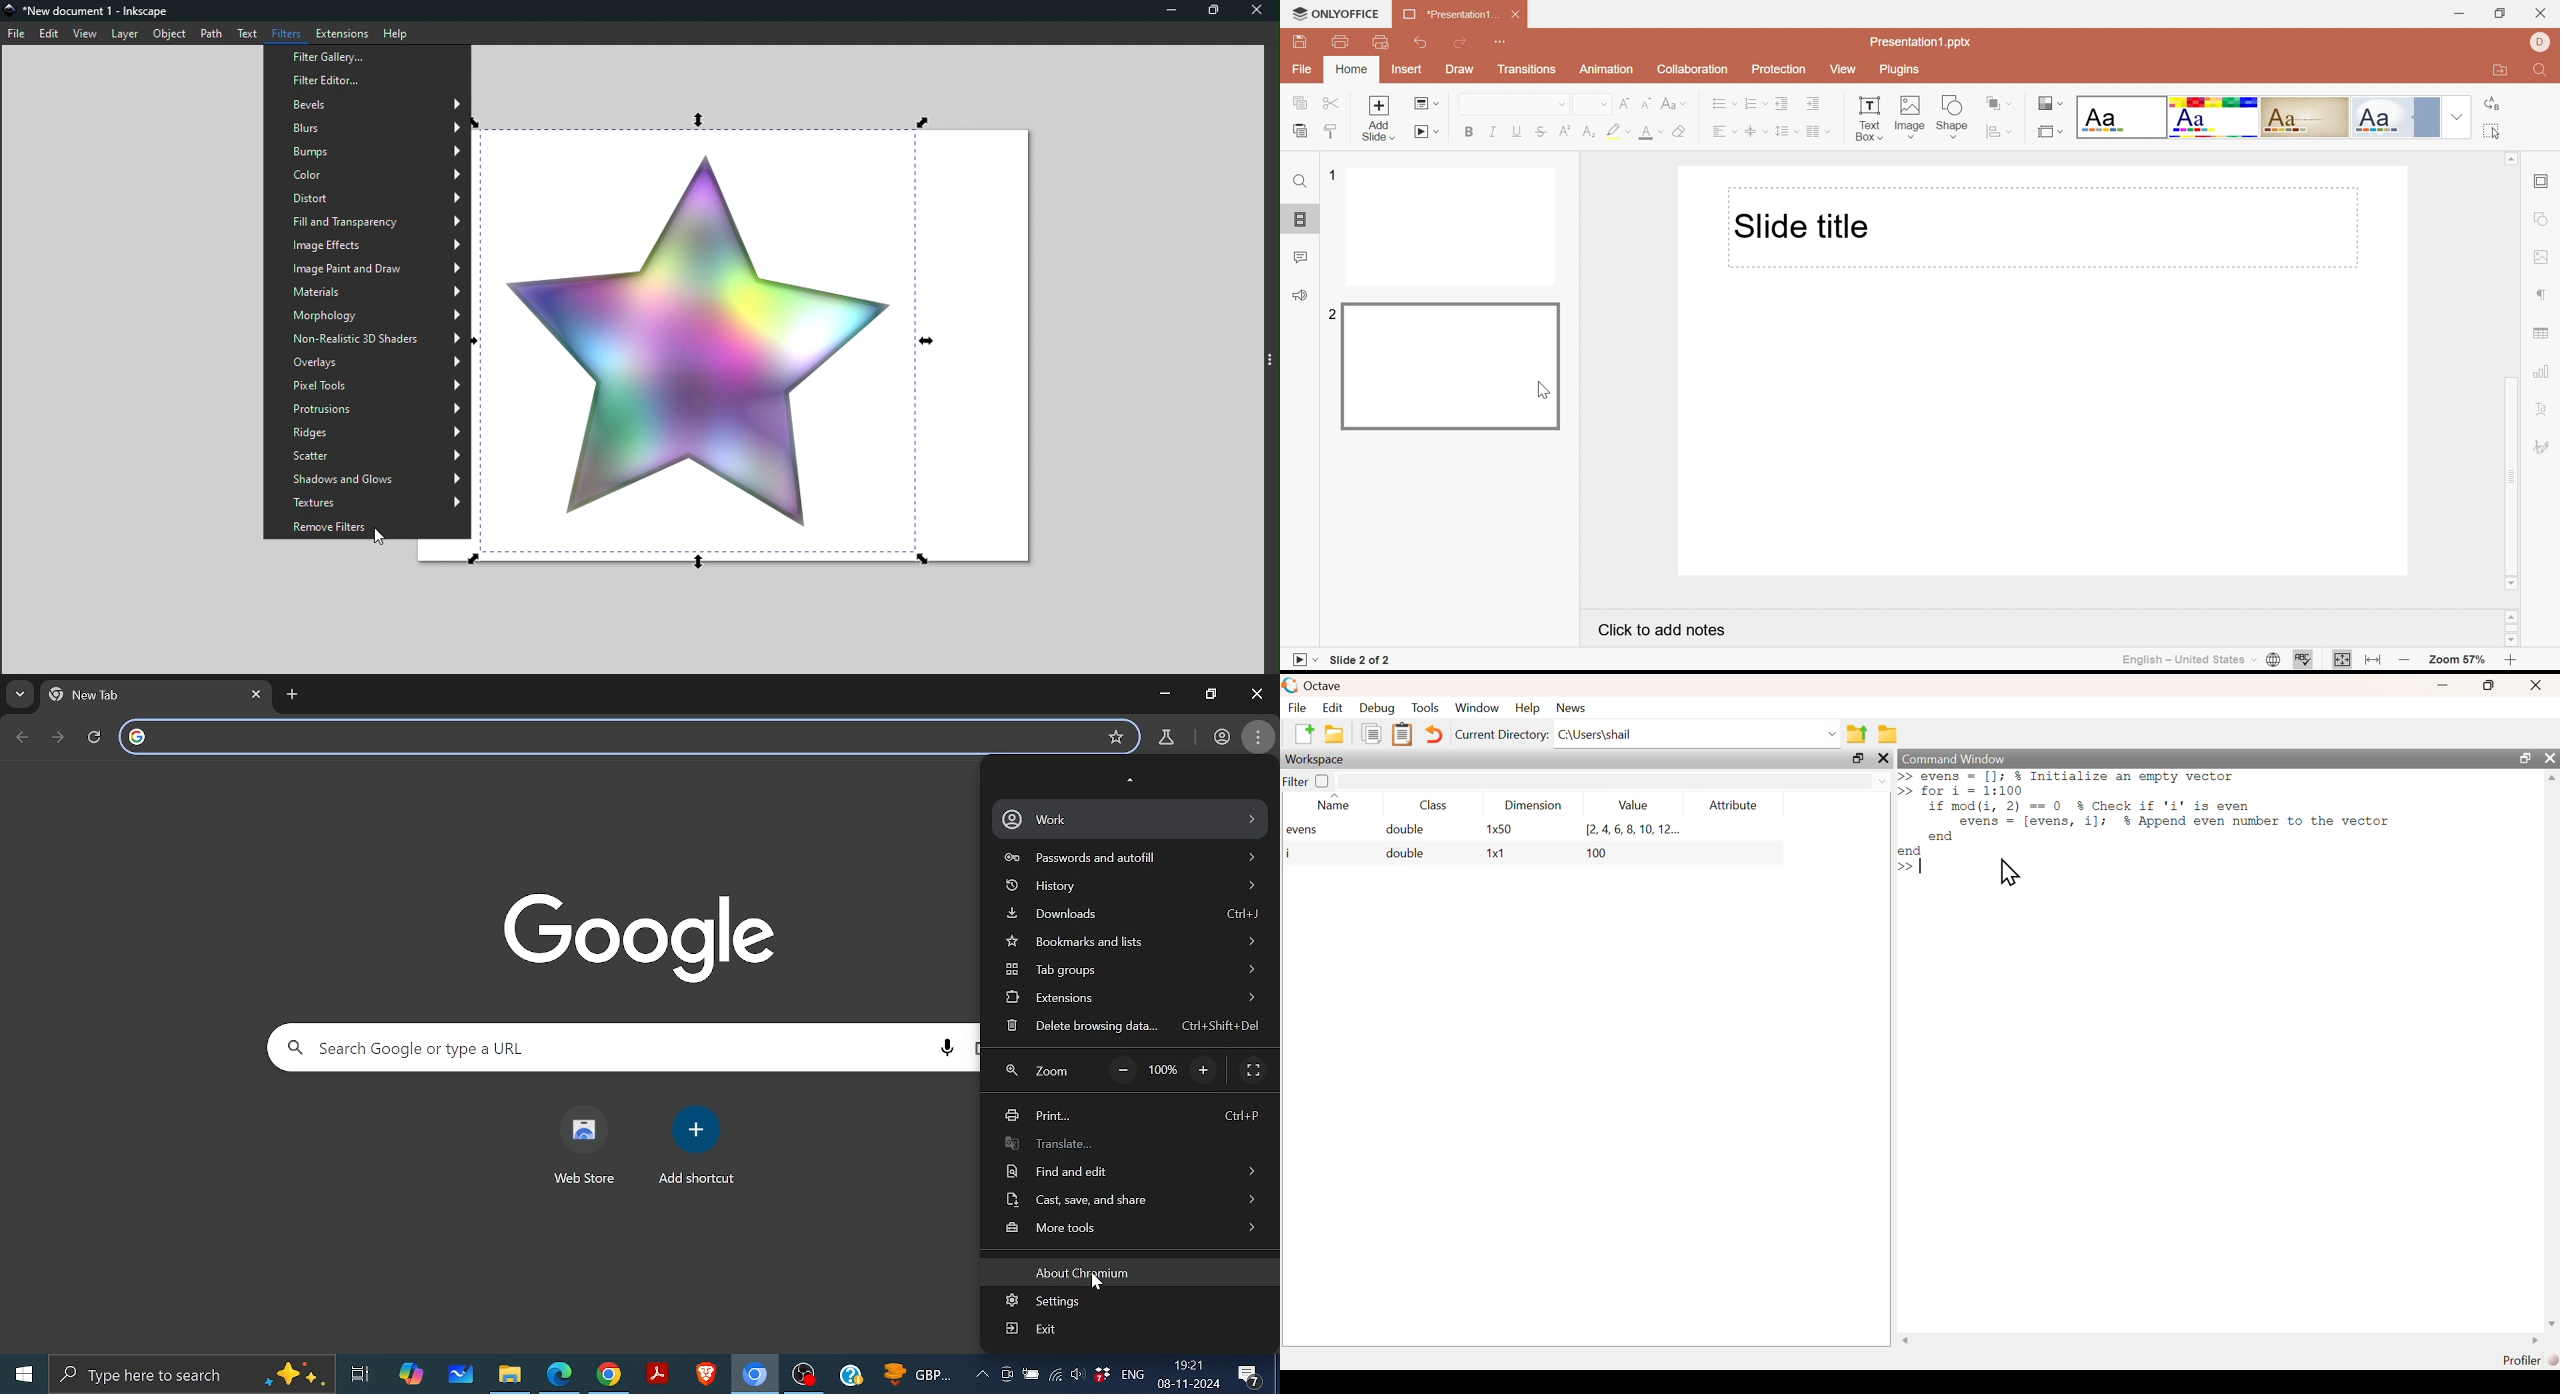  I want to click on collaboration, so click(1694, 70).